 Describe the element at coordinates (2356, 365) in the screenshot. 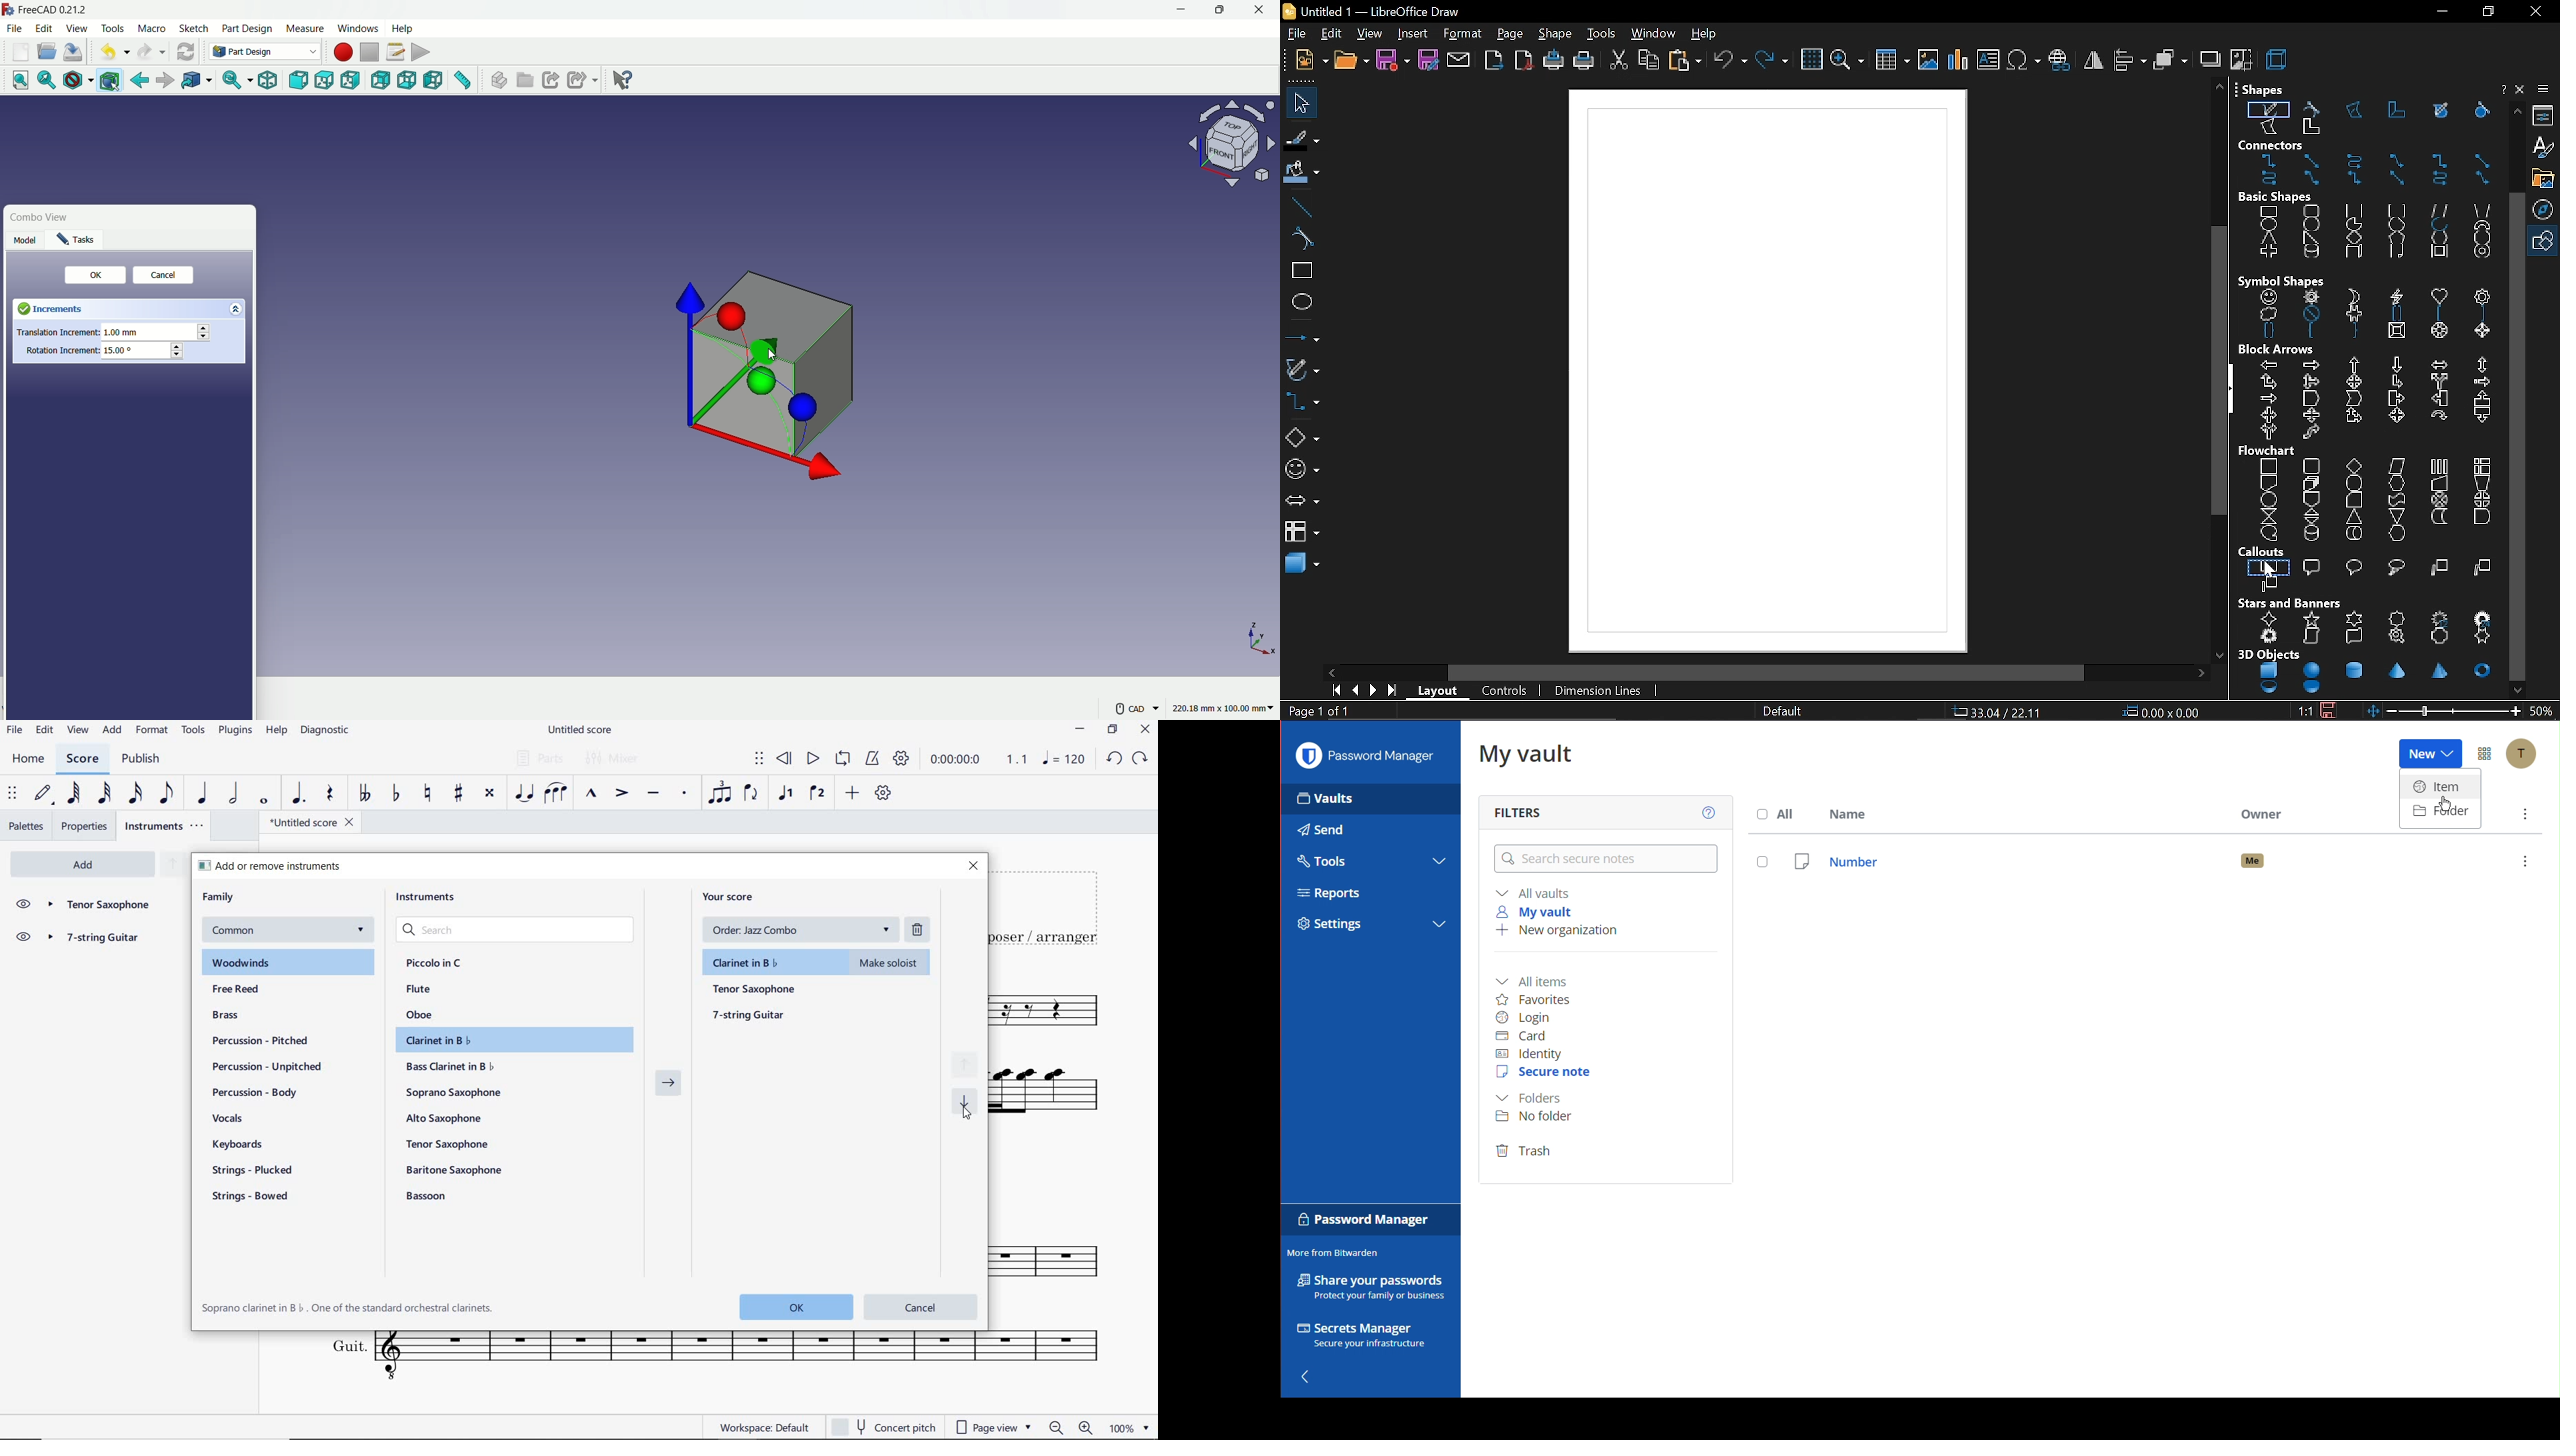

I see `up arrow` at that location.